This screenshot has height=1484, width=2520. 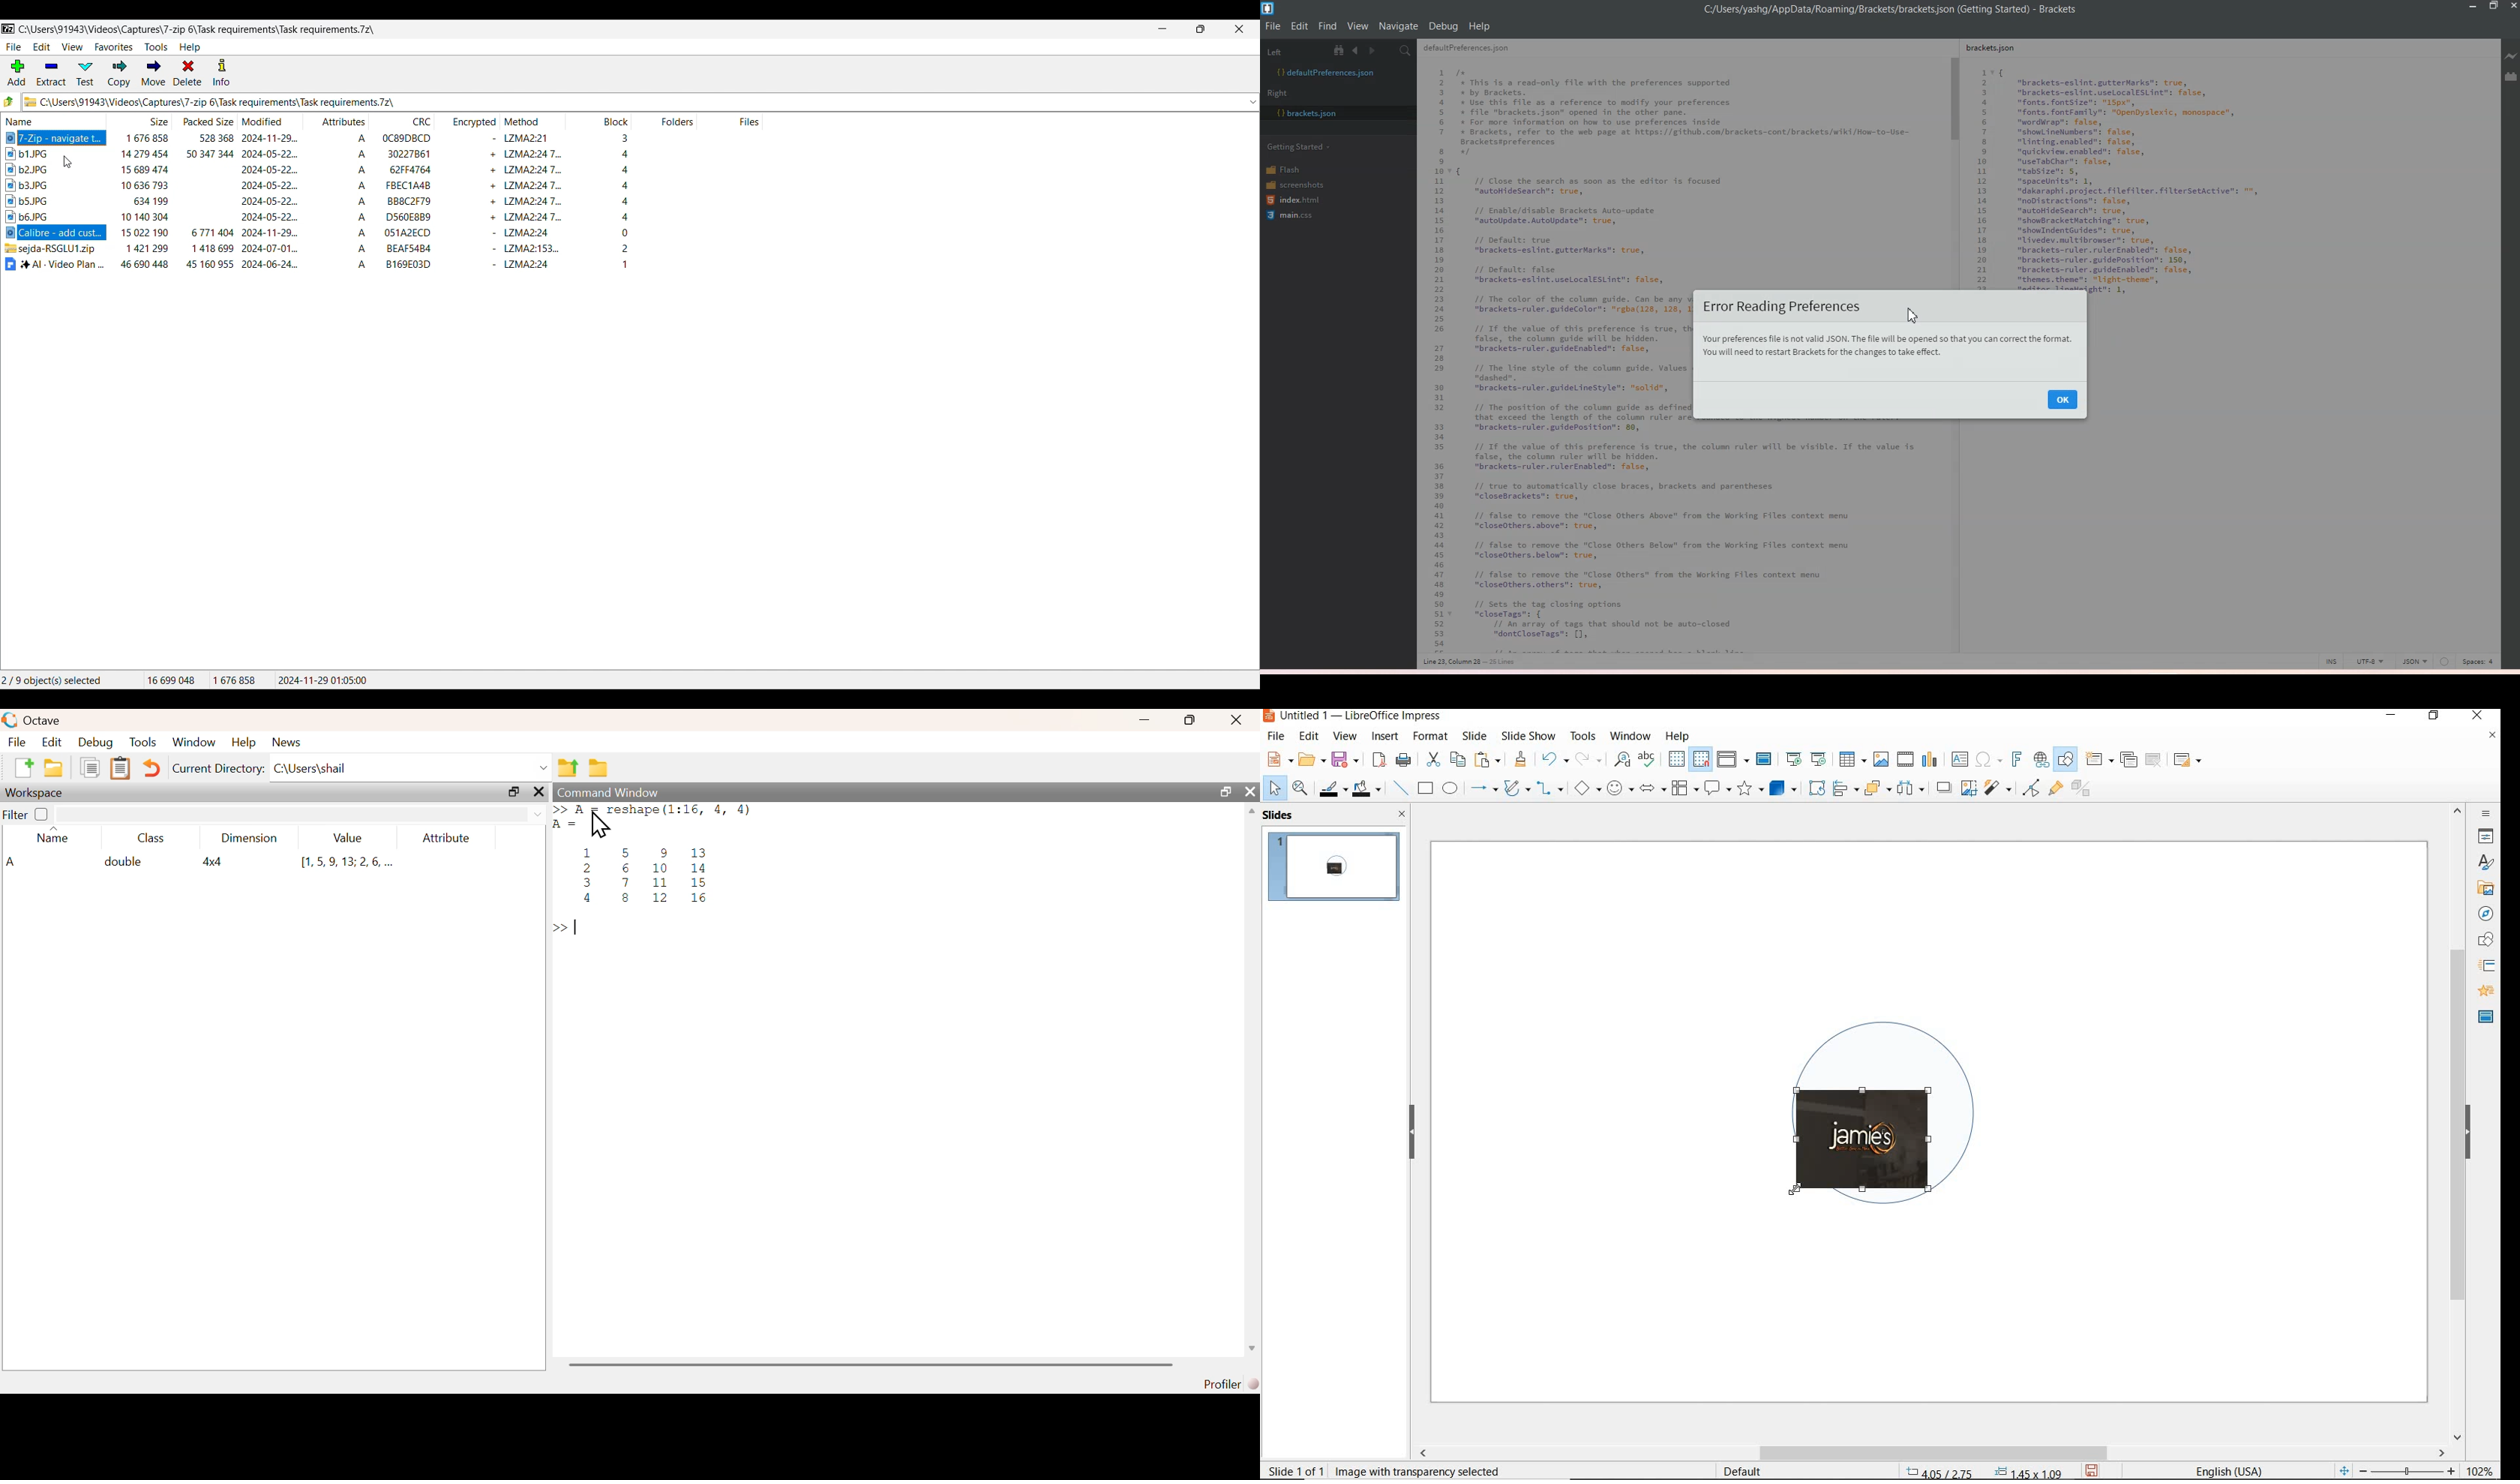 I want to click on Navigate Forwards, so click(x=1374, y=51).